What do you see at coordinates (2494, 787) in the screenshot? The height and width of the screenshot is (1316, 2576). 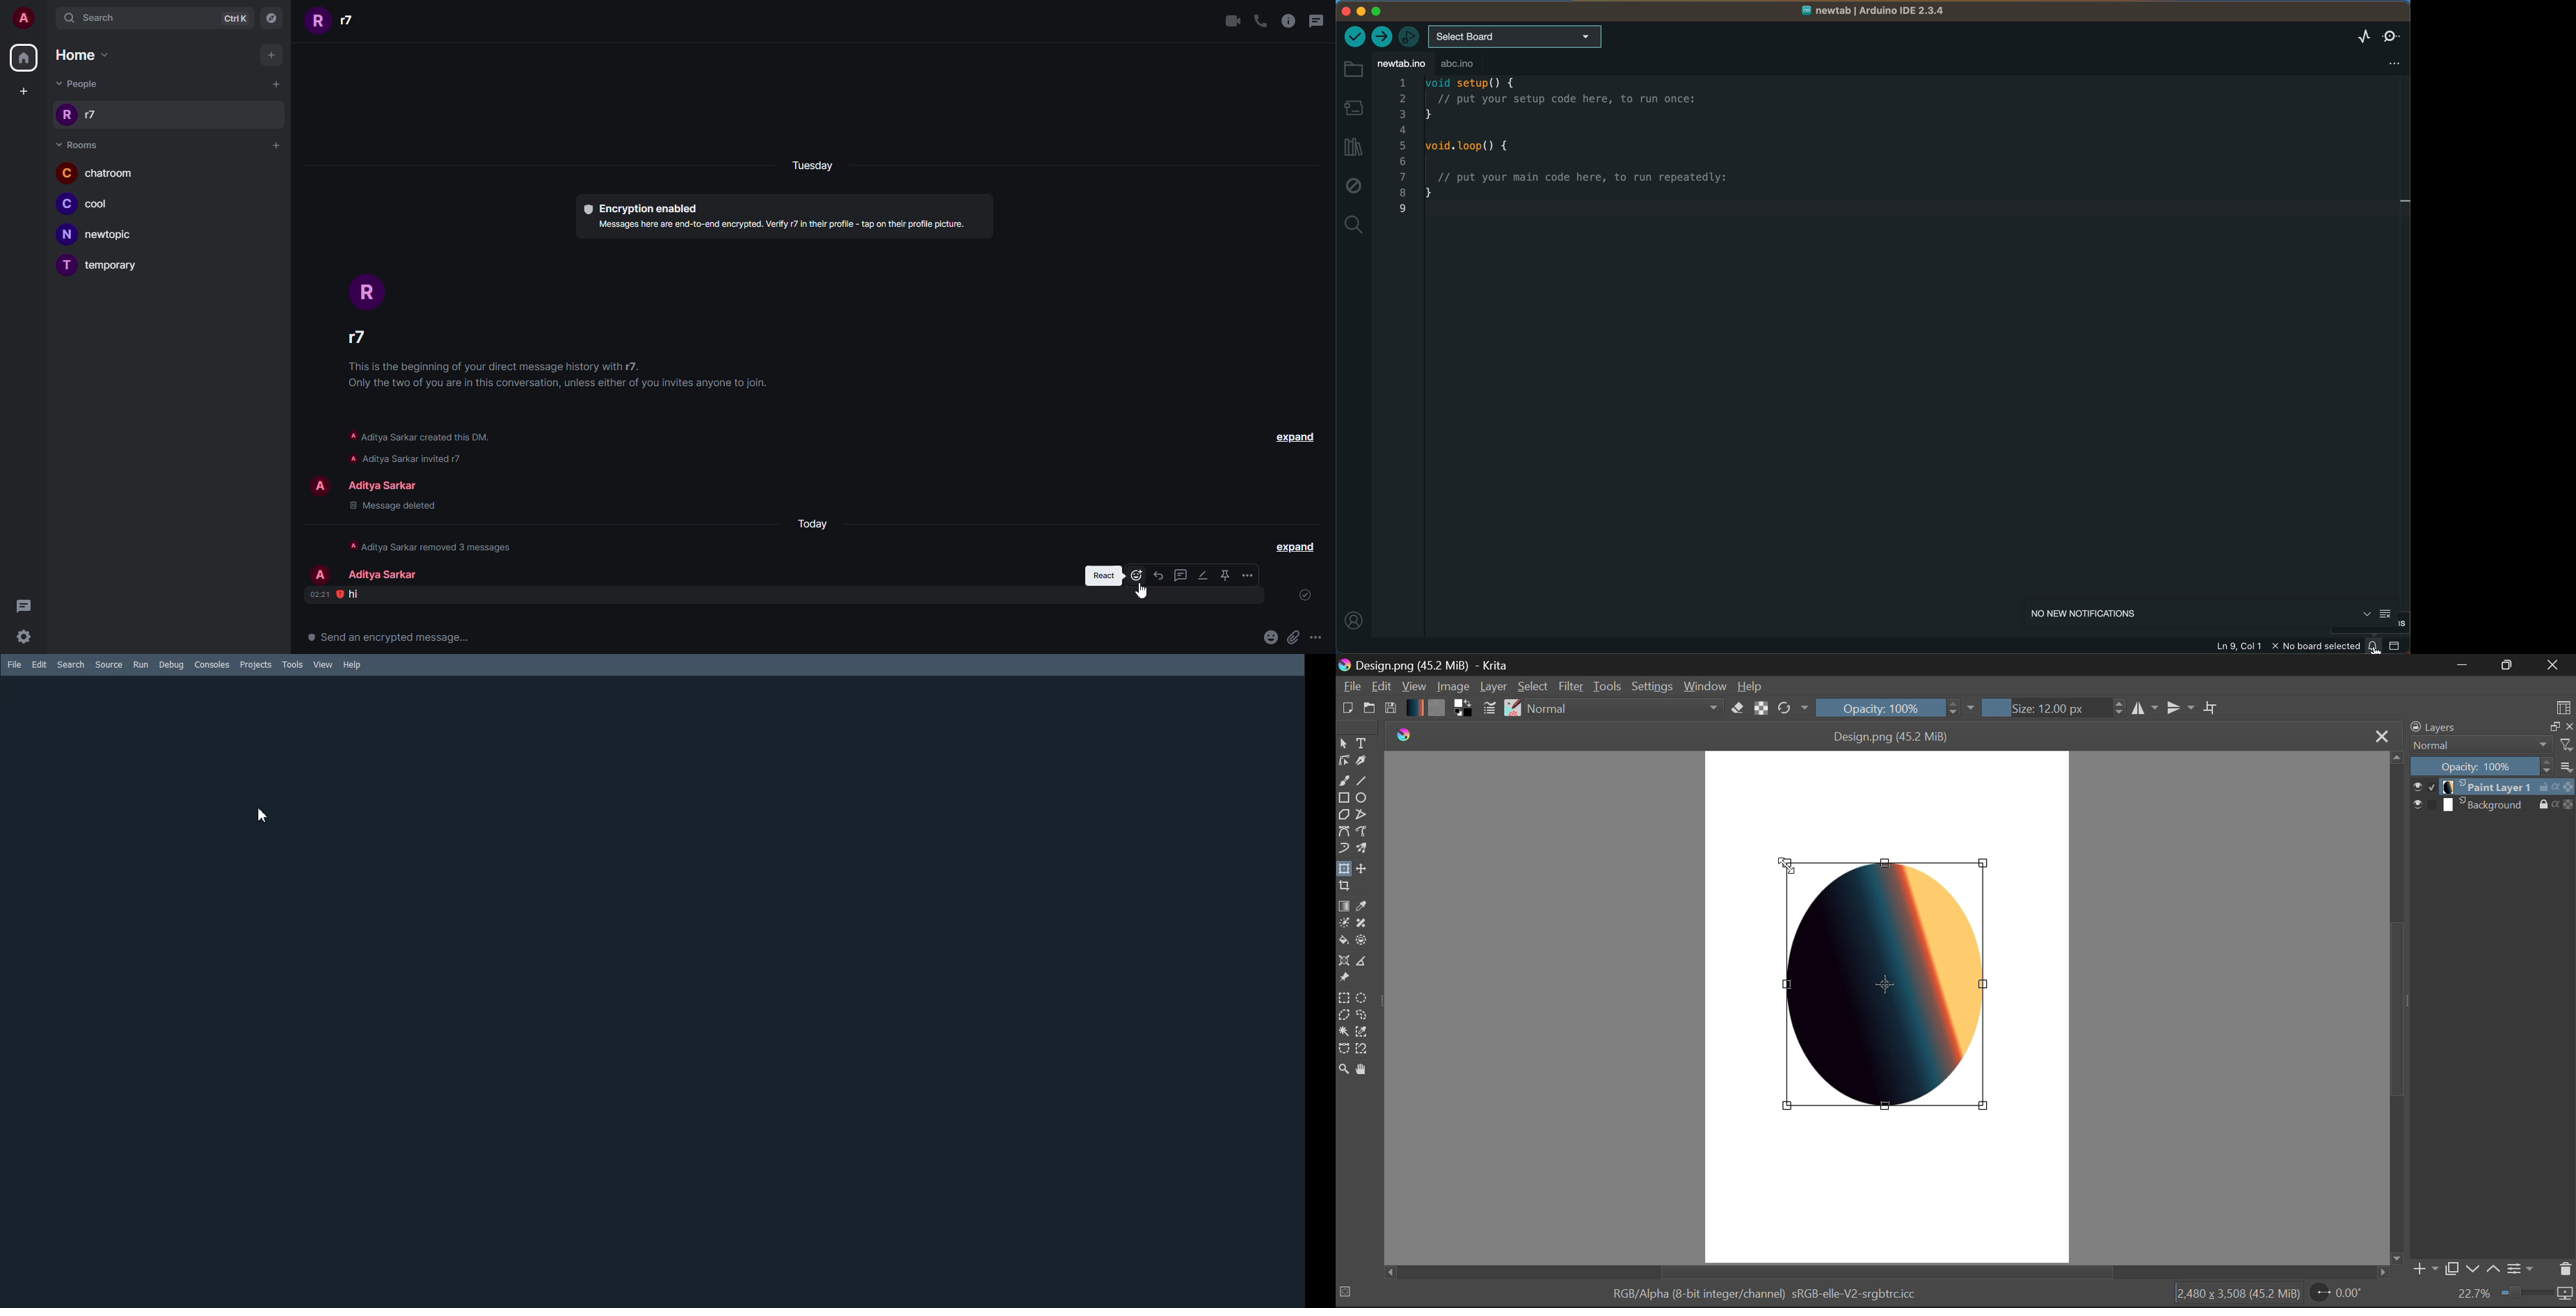 I see `Paint Layer` at bounding box center [2494, 787].